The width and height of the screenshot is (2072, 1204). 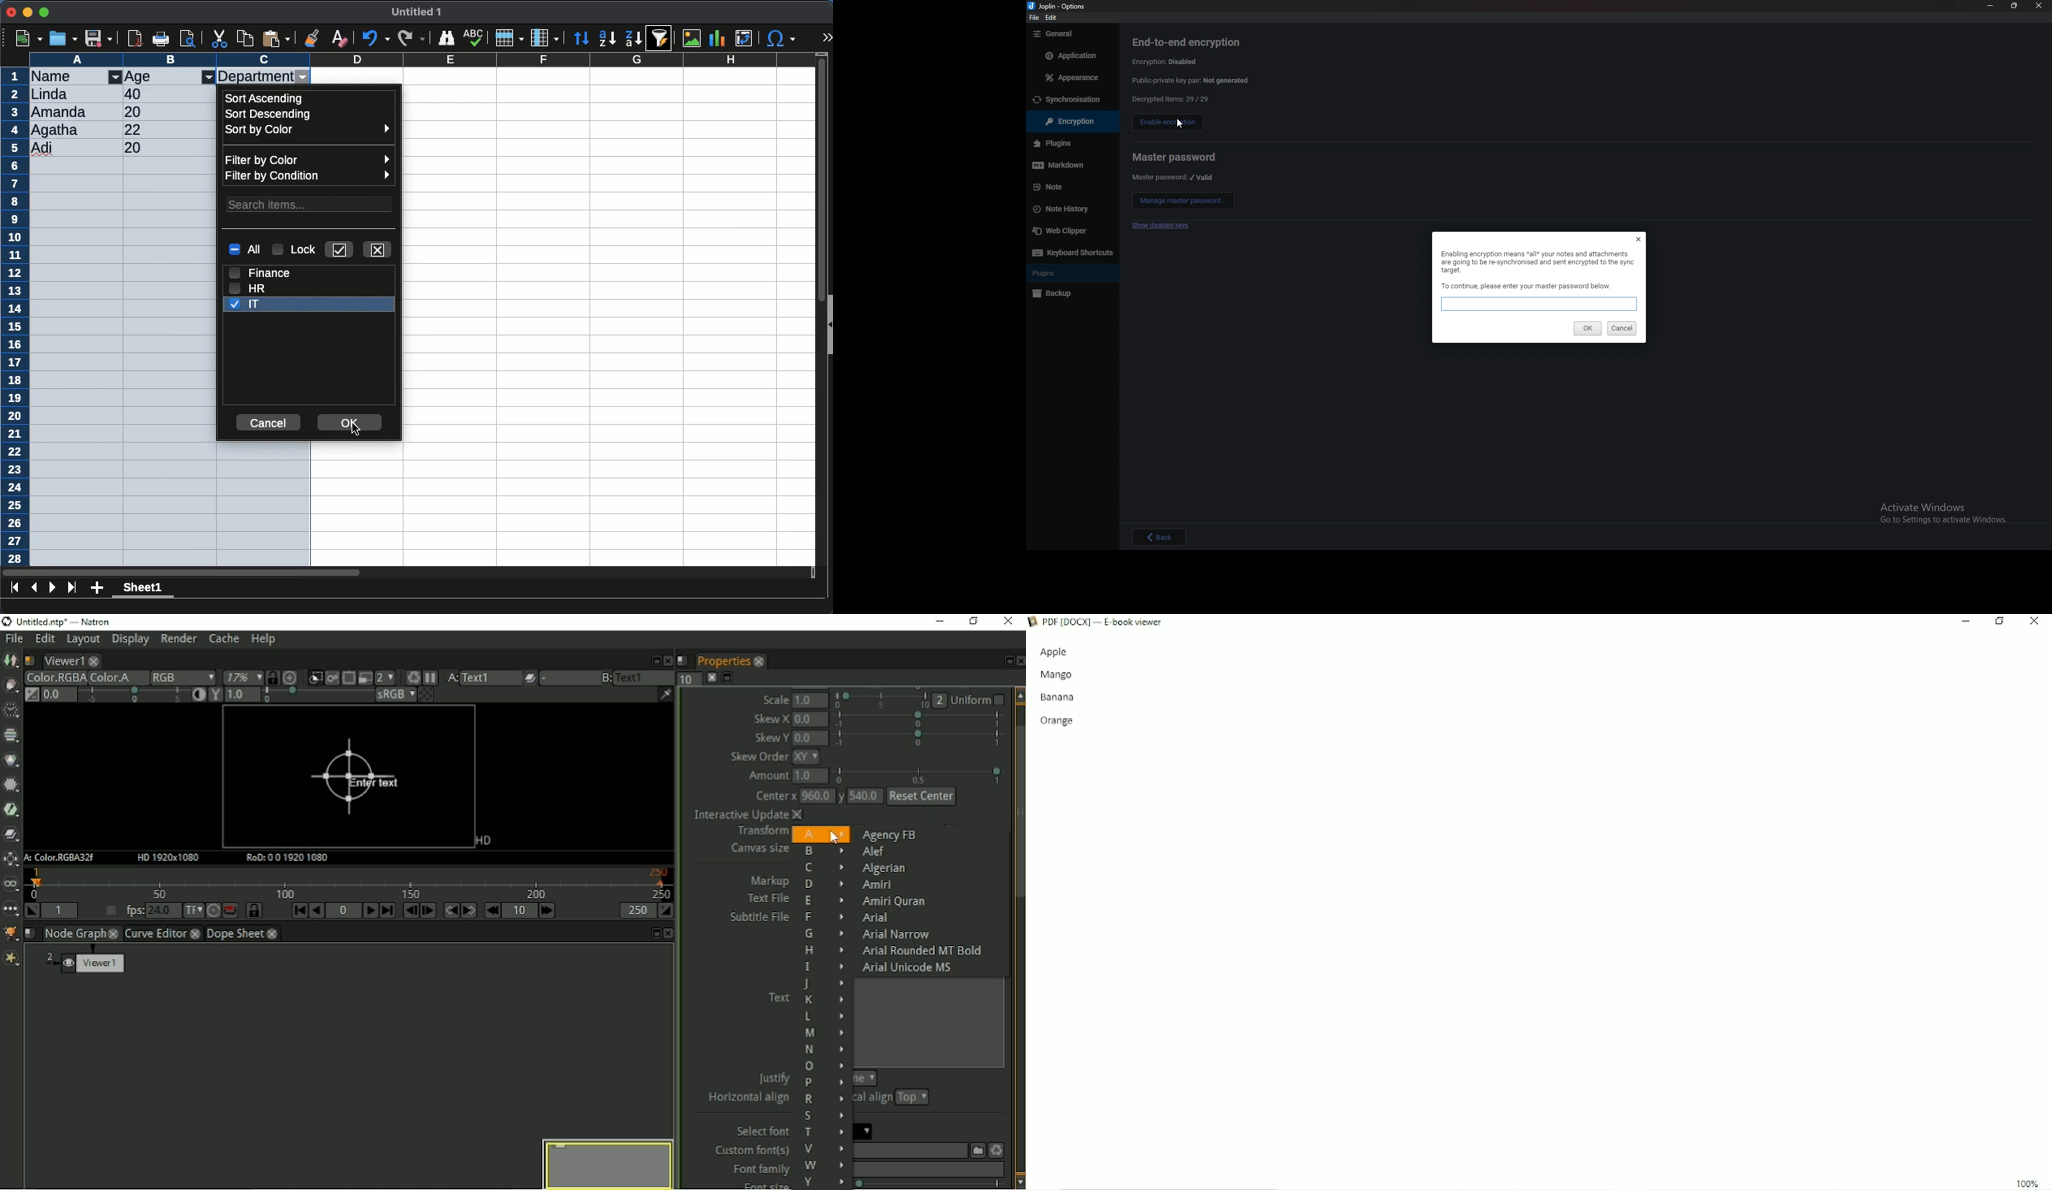 What do you see at coordinates (1175, 157) in the screenshot?
I see `master password` at bounding box center [1175, 157].